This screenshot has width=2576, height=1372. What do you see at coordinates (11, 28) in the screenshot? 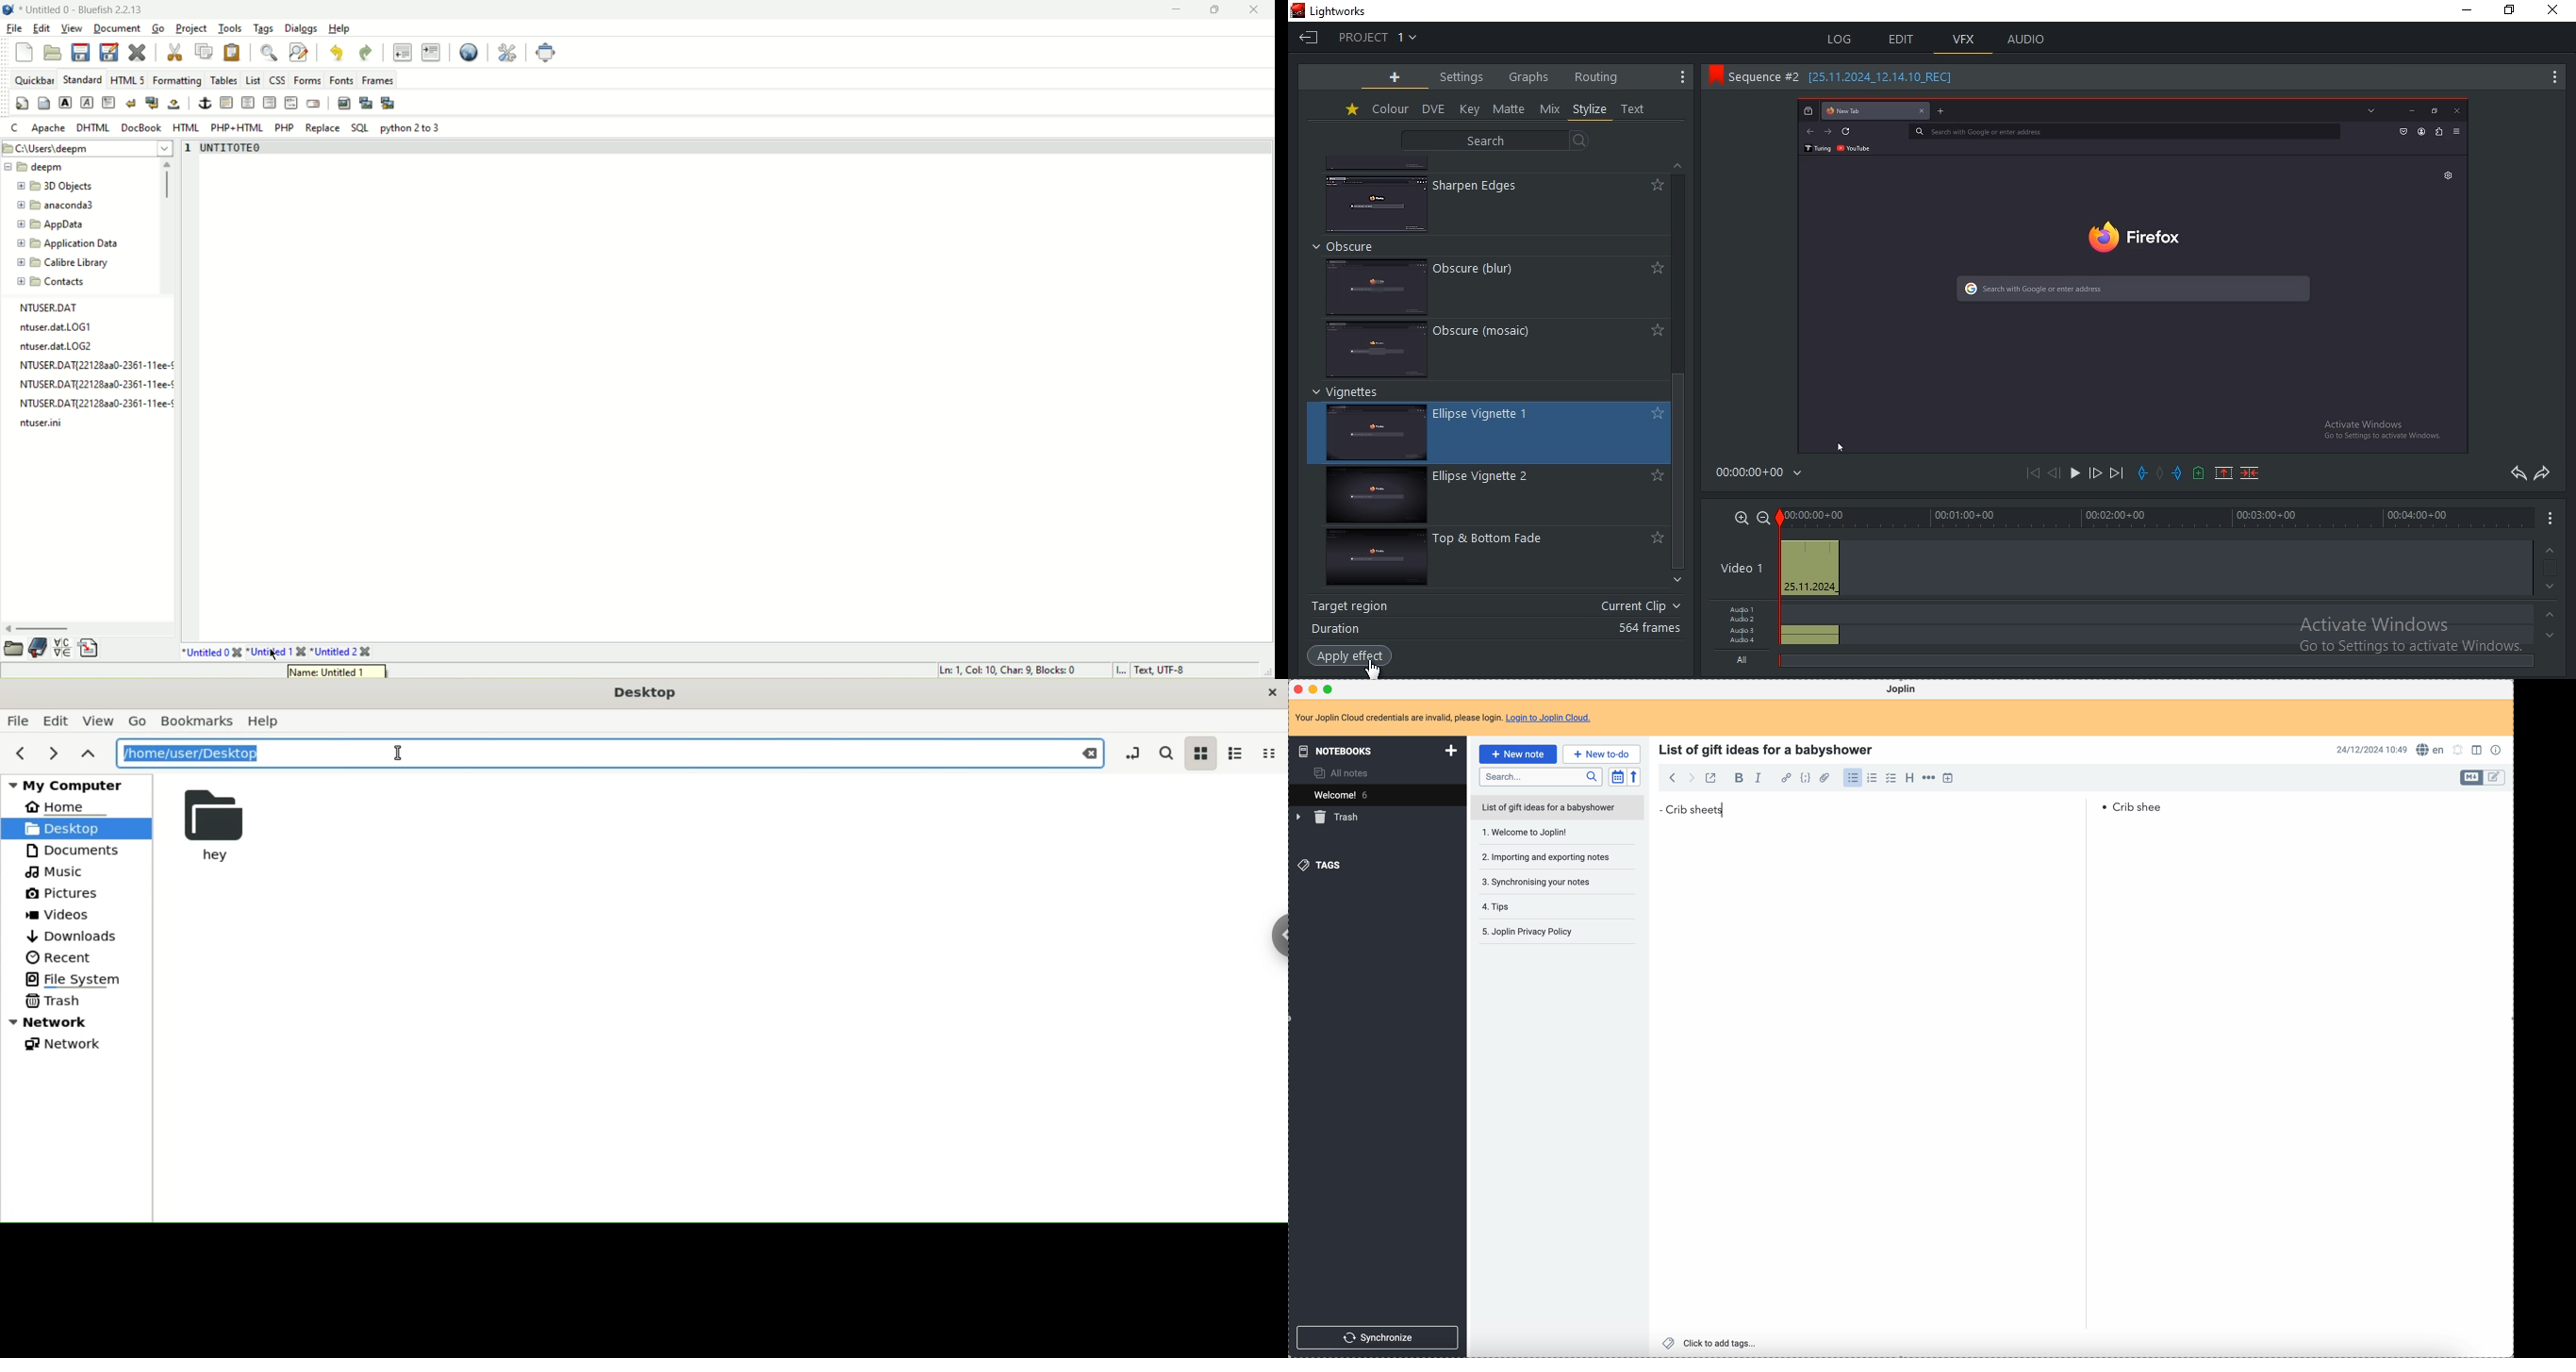
I see `file ` at bounding box center [11, 28].